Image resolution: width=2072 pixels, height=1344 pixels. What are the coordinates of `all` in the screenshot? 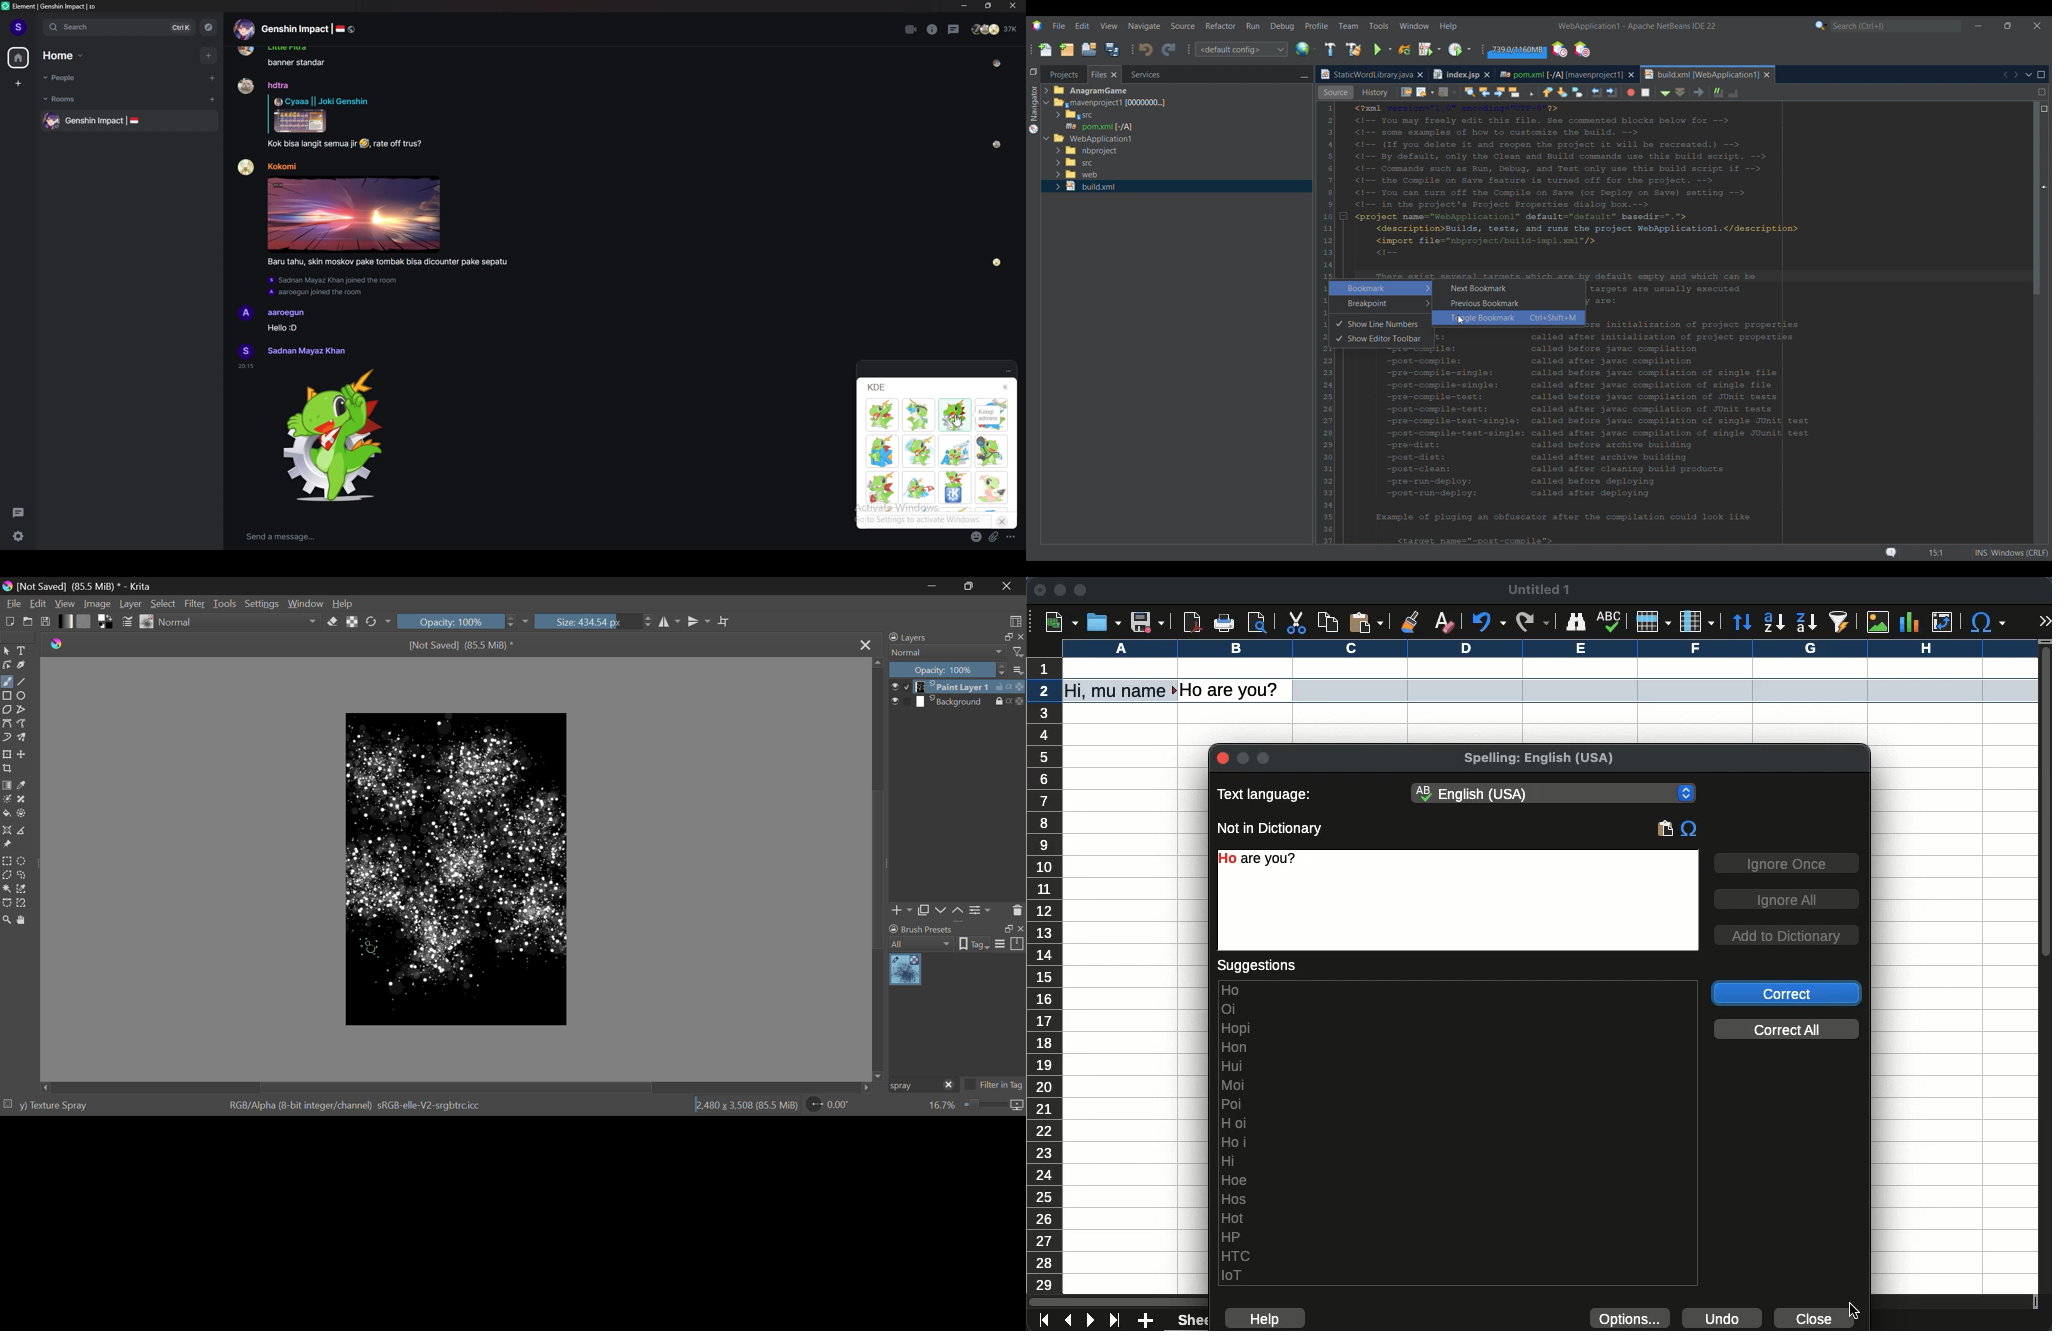 It's located at (923, 945).